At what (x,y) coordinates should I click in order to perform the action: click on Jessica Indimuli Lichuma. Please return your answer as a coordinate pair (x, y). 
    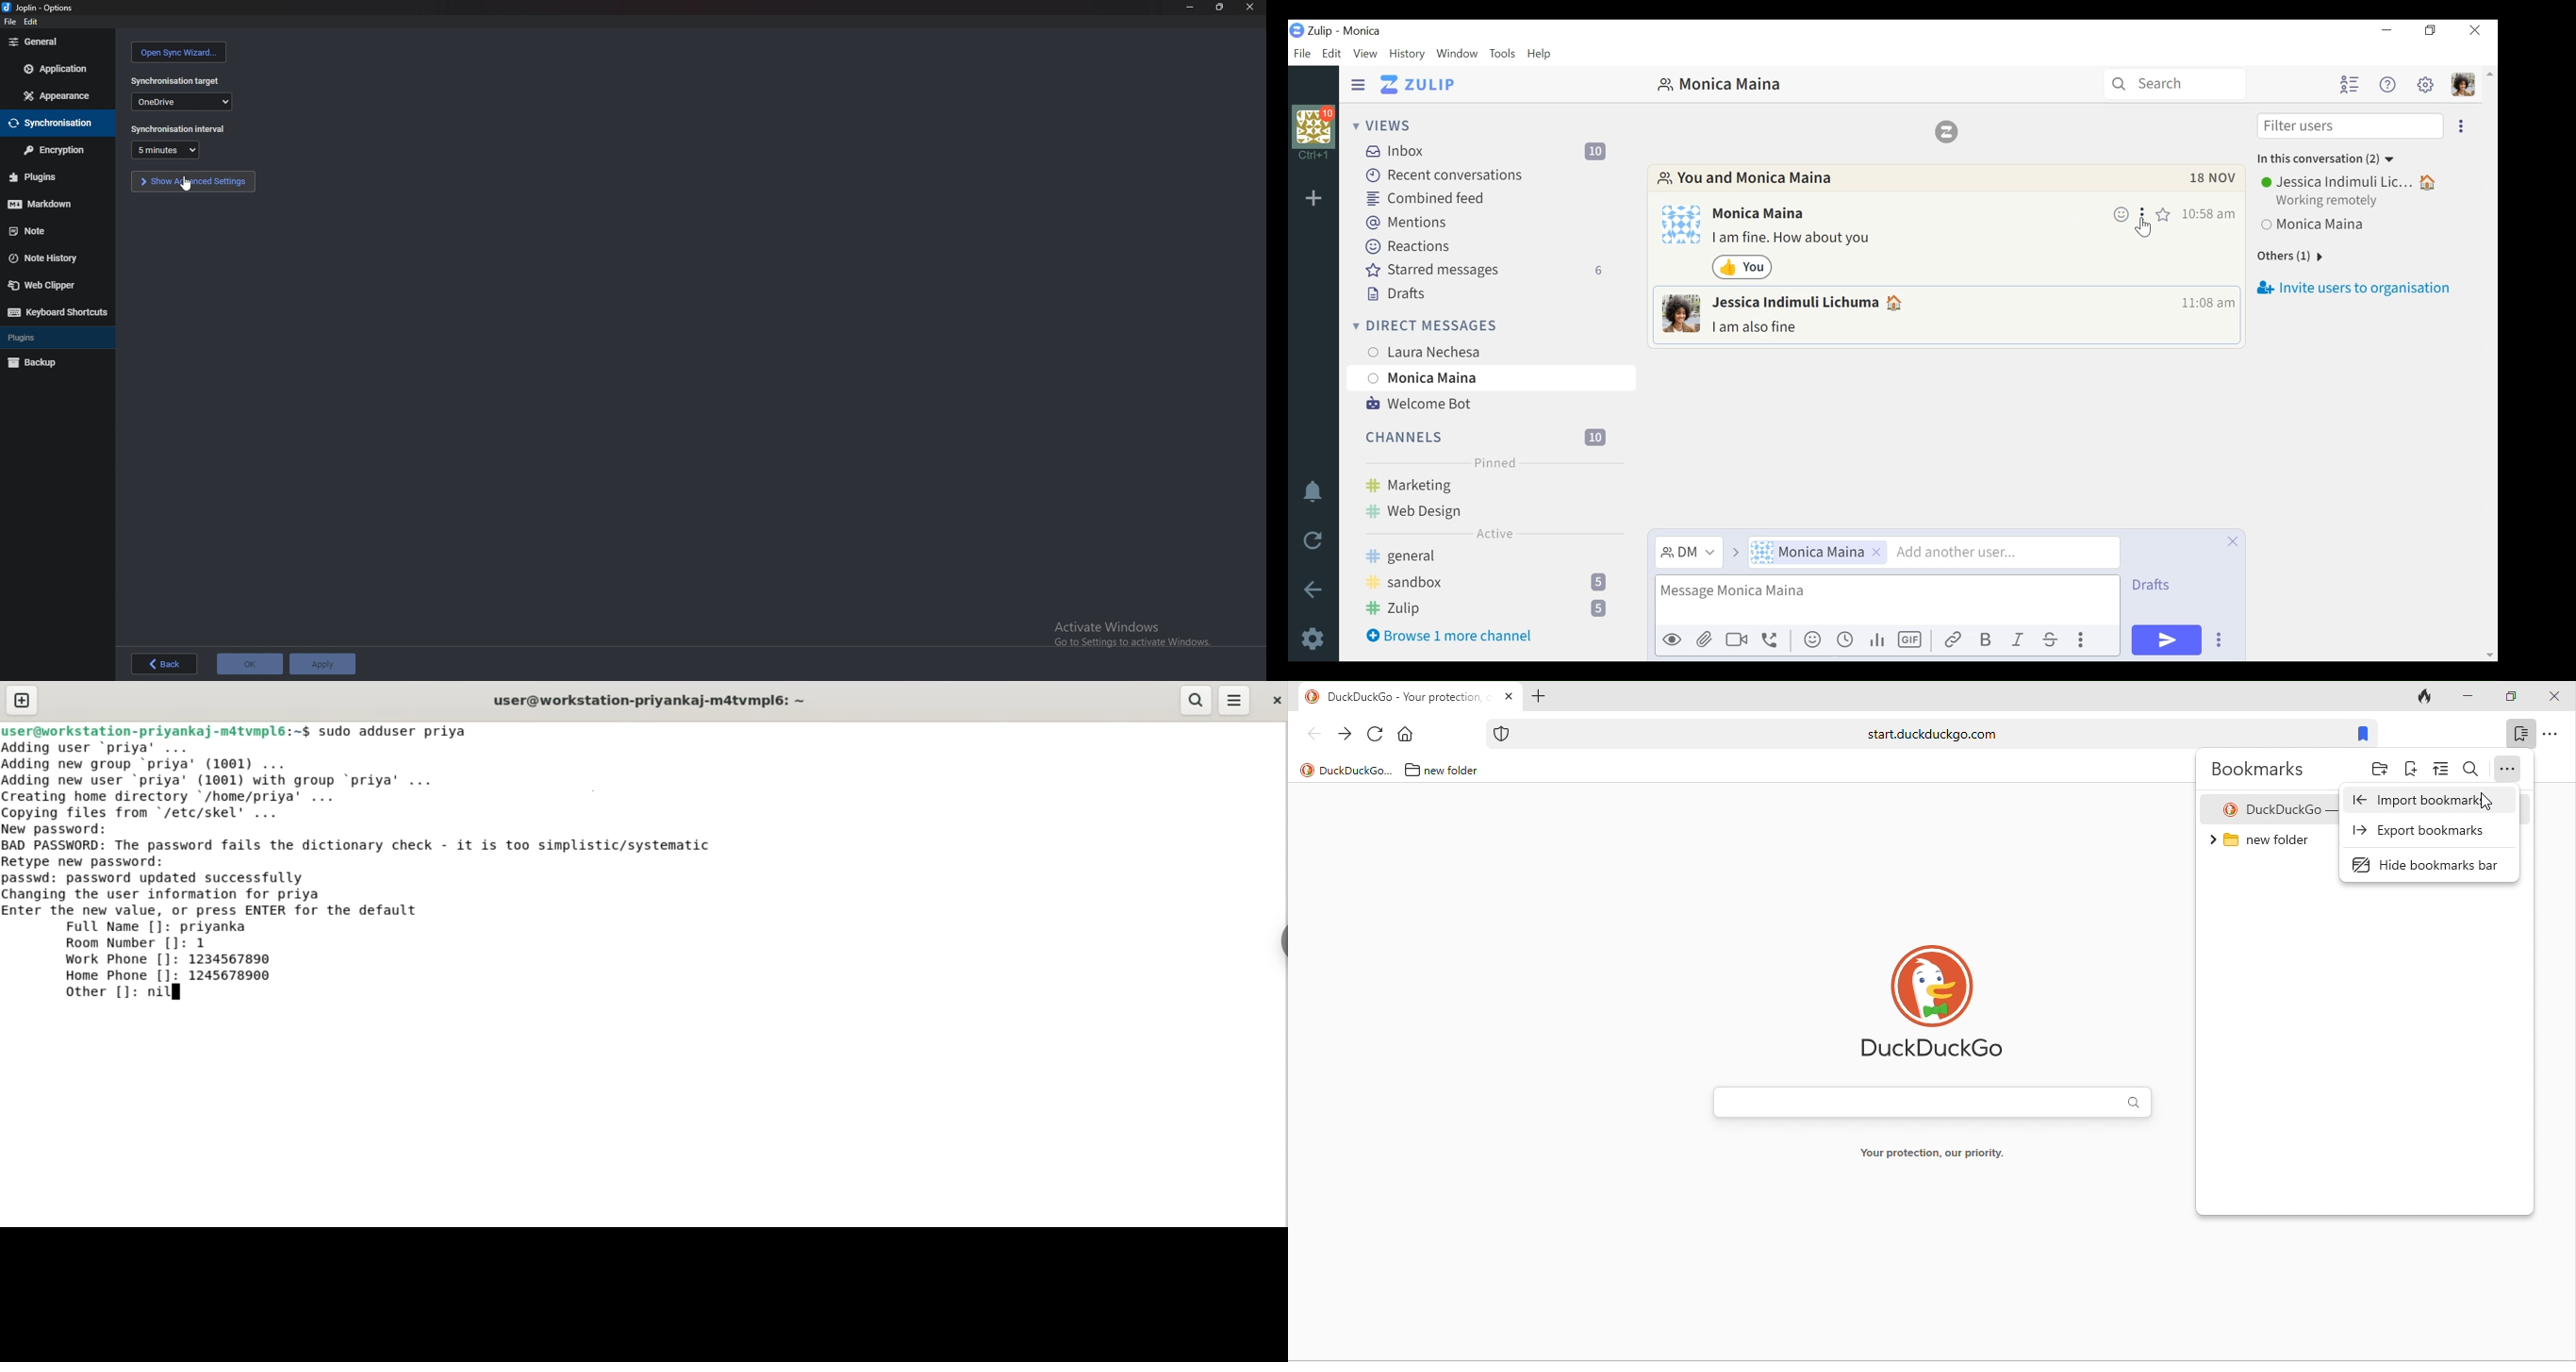
    Looking at the image, I should click on (1811, 303).